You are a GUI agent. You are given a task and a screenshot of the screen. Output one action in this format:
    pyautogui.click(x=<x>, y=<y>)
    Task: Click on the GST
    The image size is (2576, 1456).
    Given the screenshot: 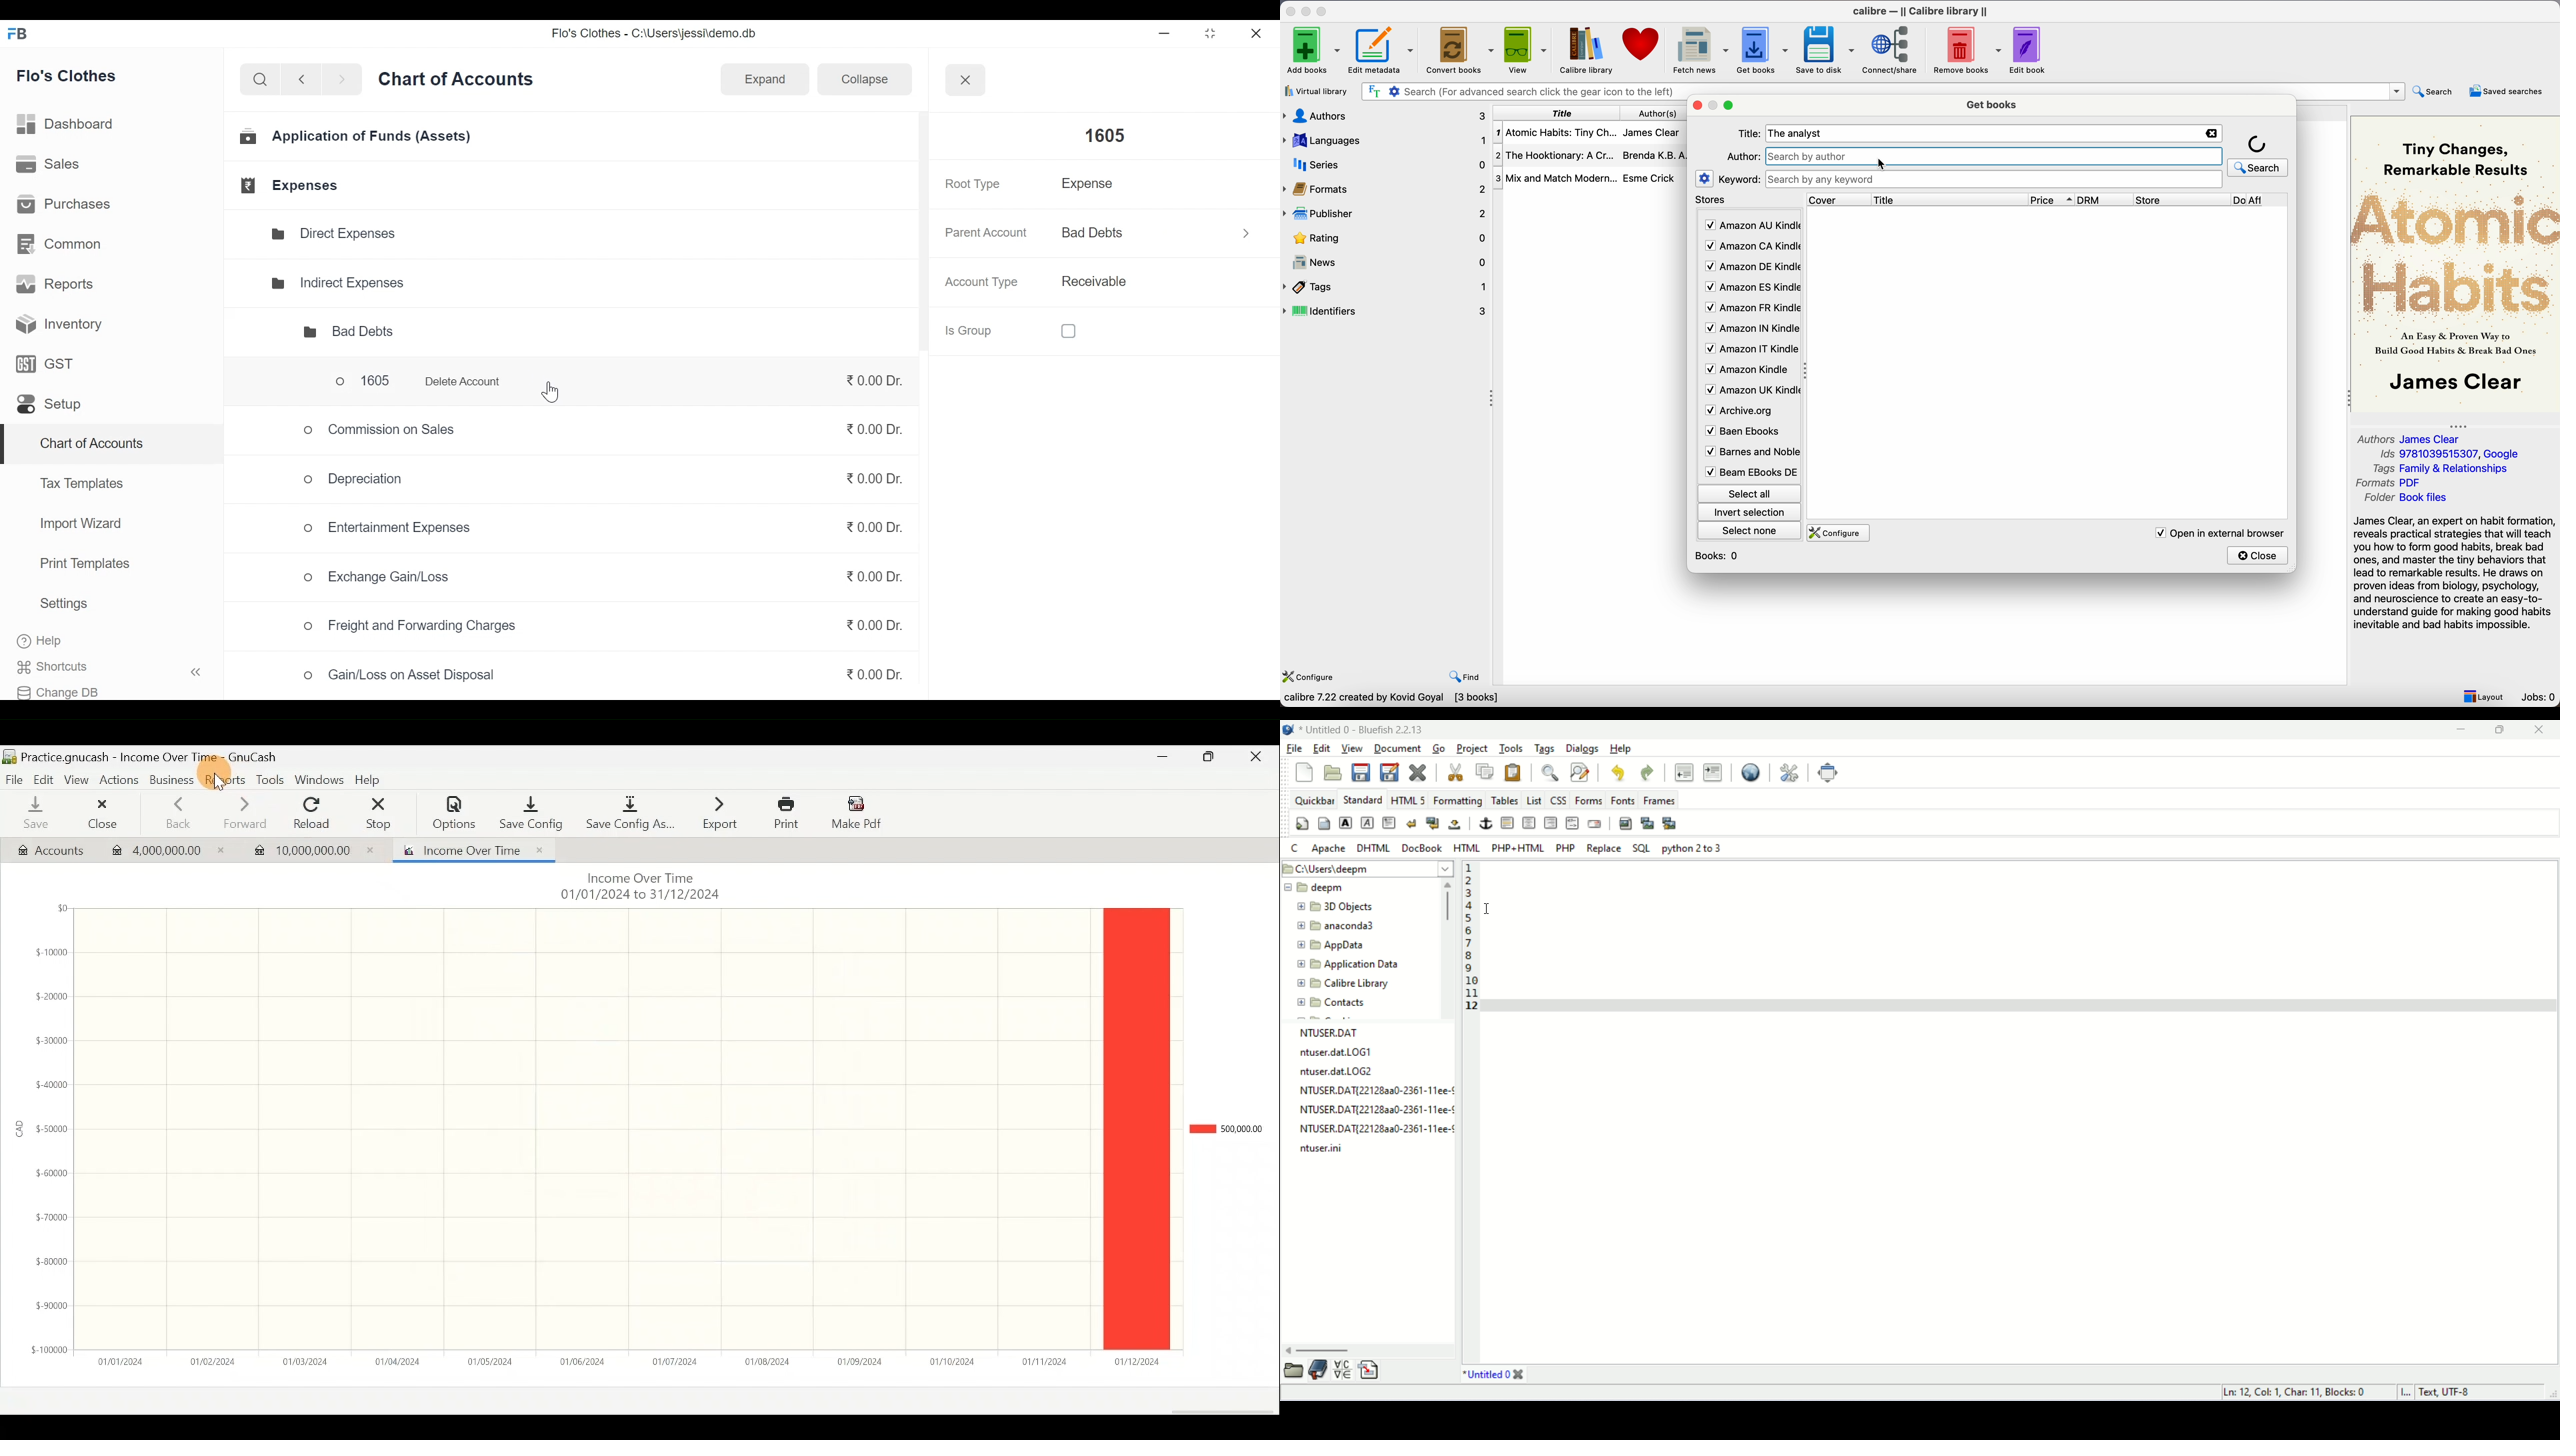 What is the action you would take?
    pyautogui.click(x=45, y=366)
    